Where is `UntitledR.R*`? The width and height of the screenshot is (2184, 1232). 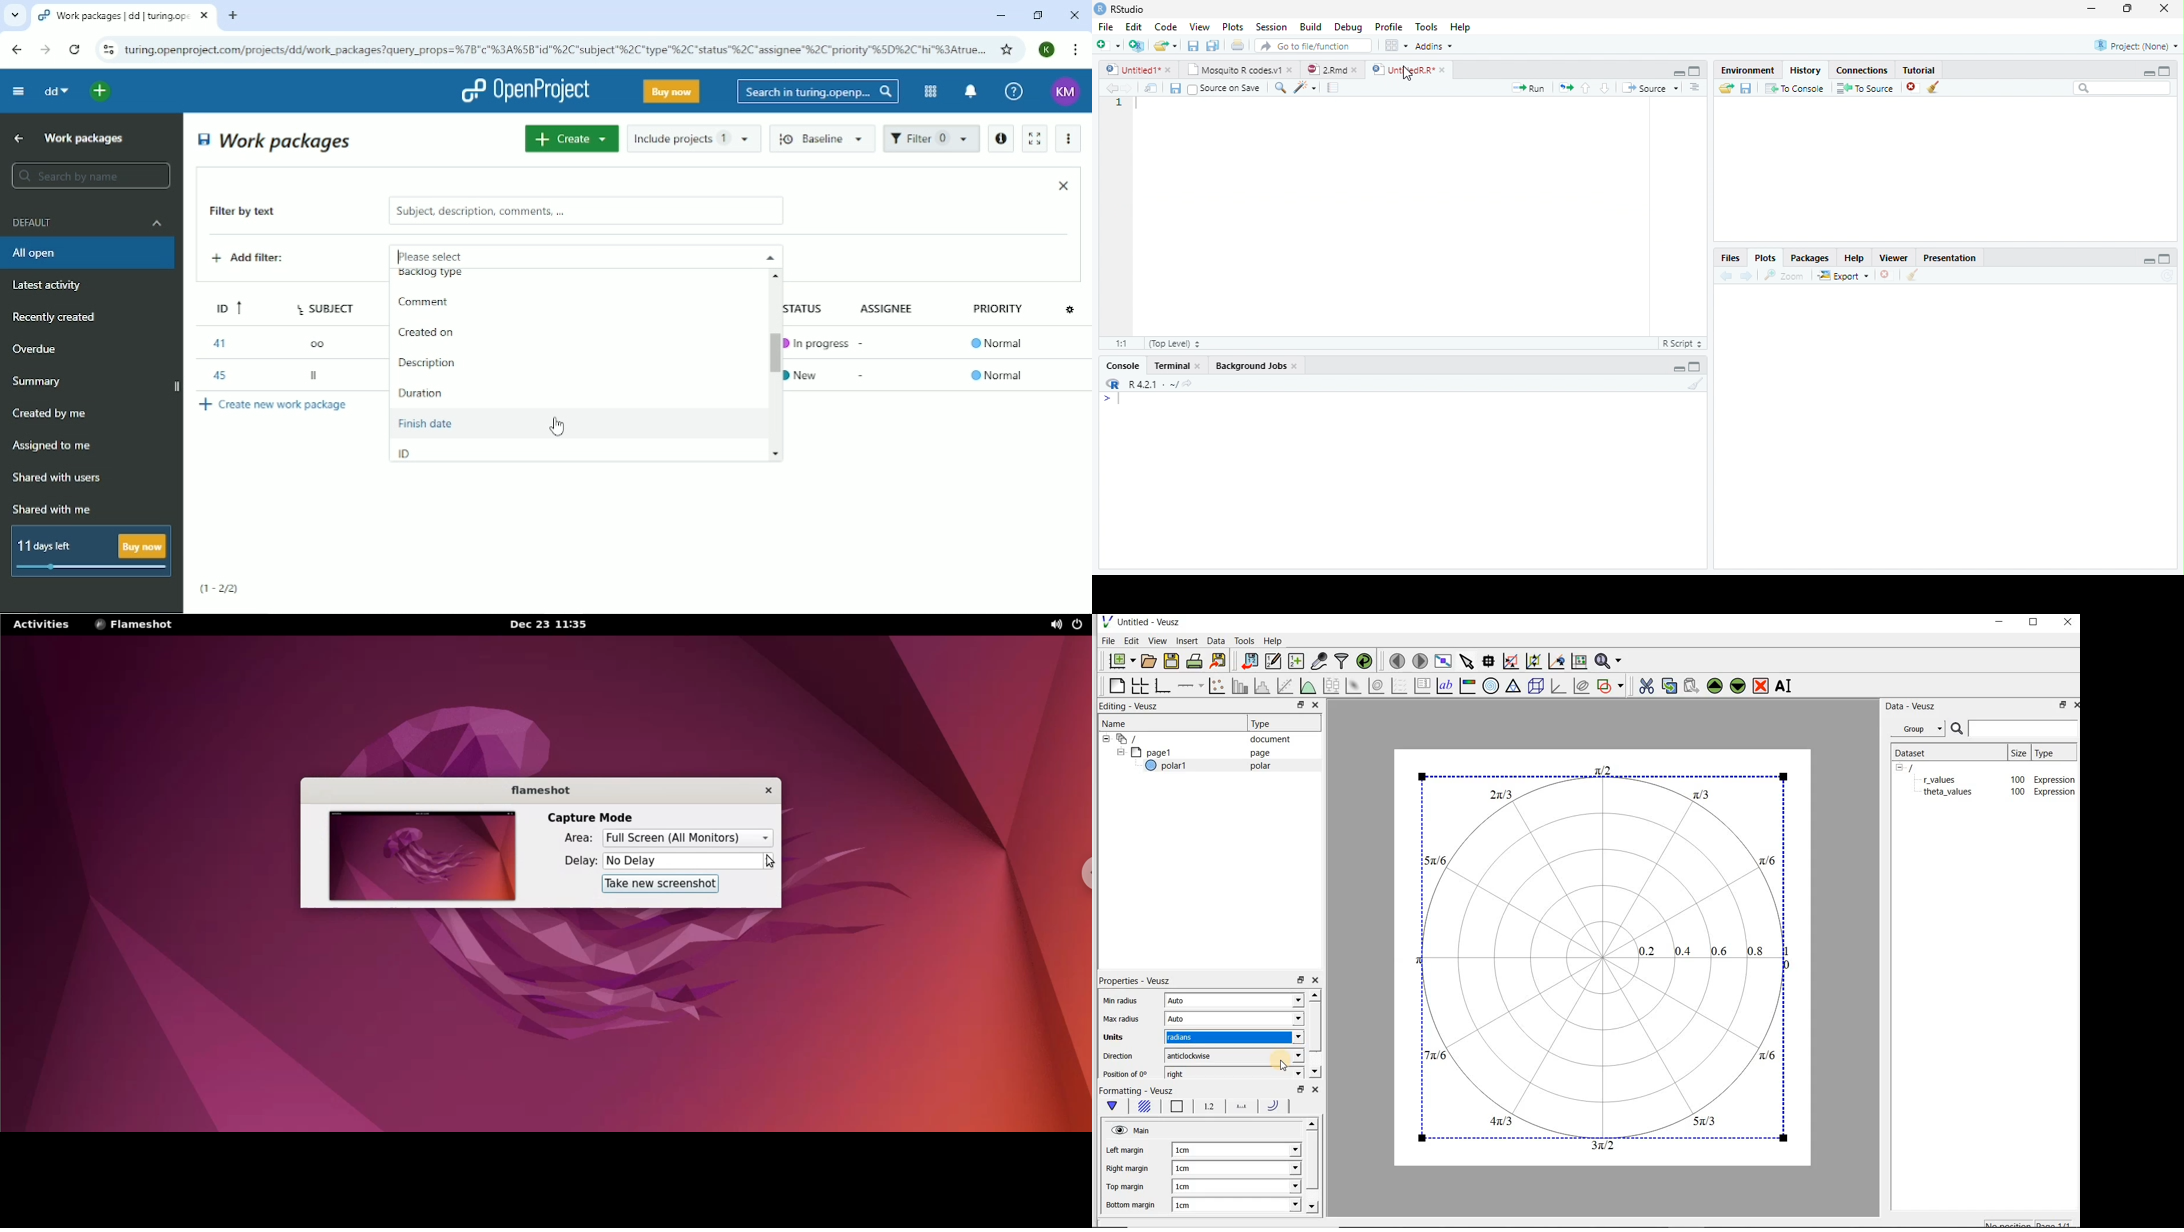 UntitledR.R* is located at coordinates (1401, 70).